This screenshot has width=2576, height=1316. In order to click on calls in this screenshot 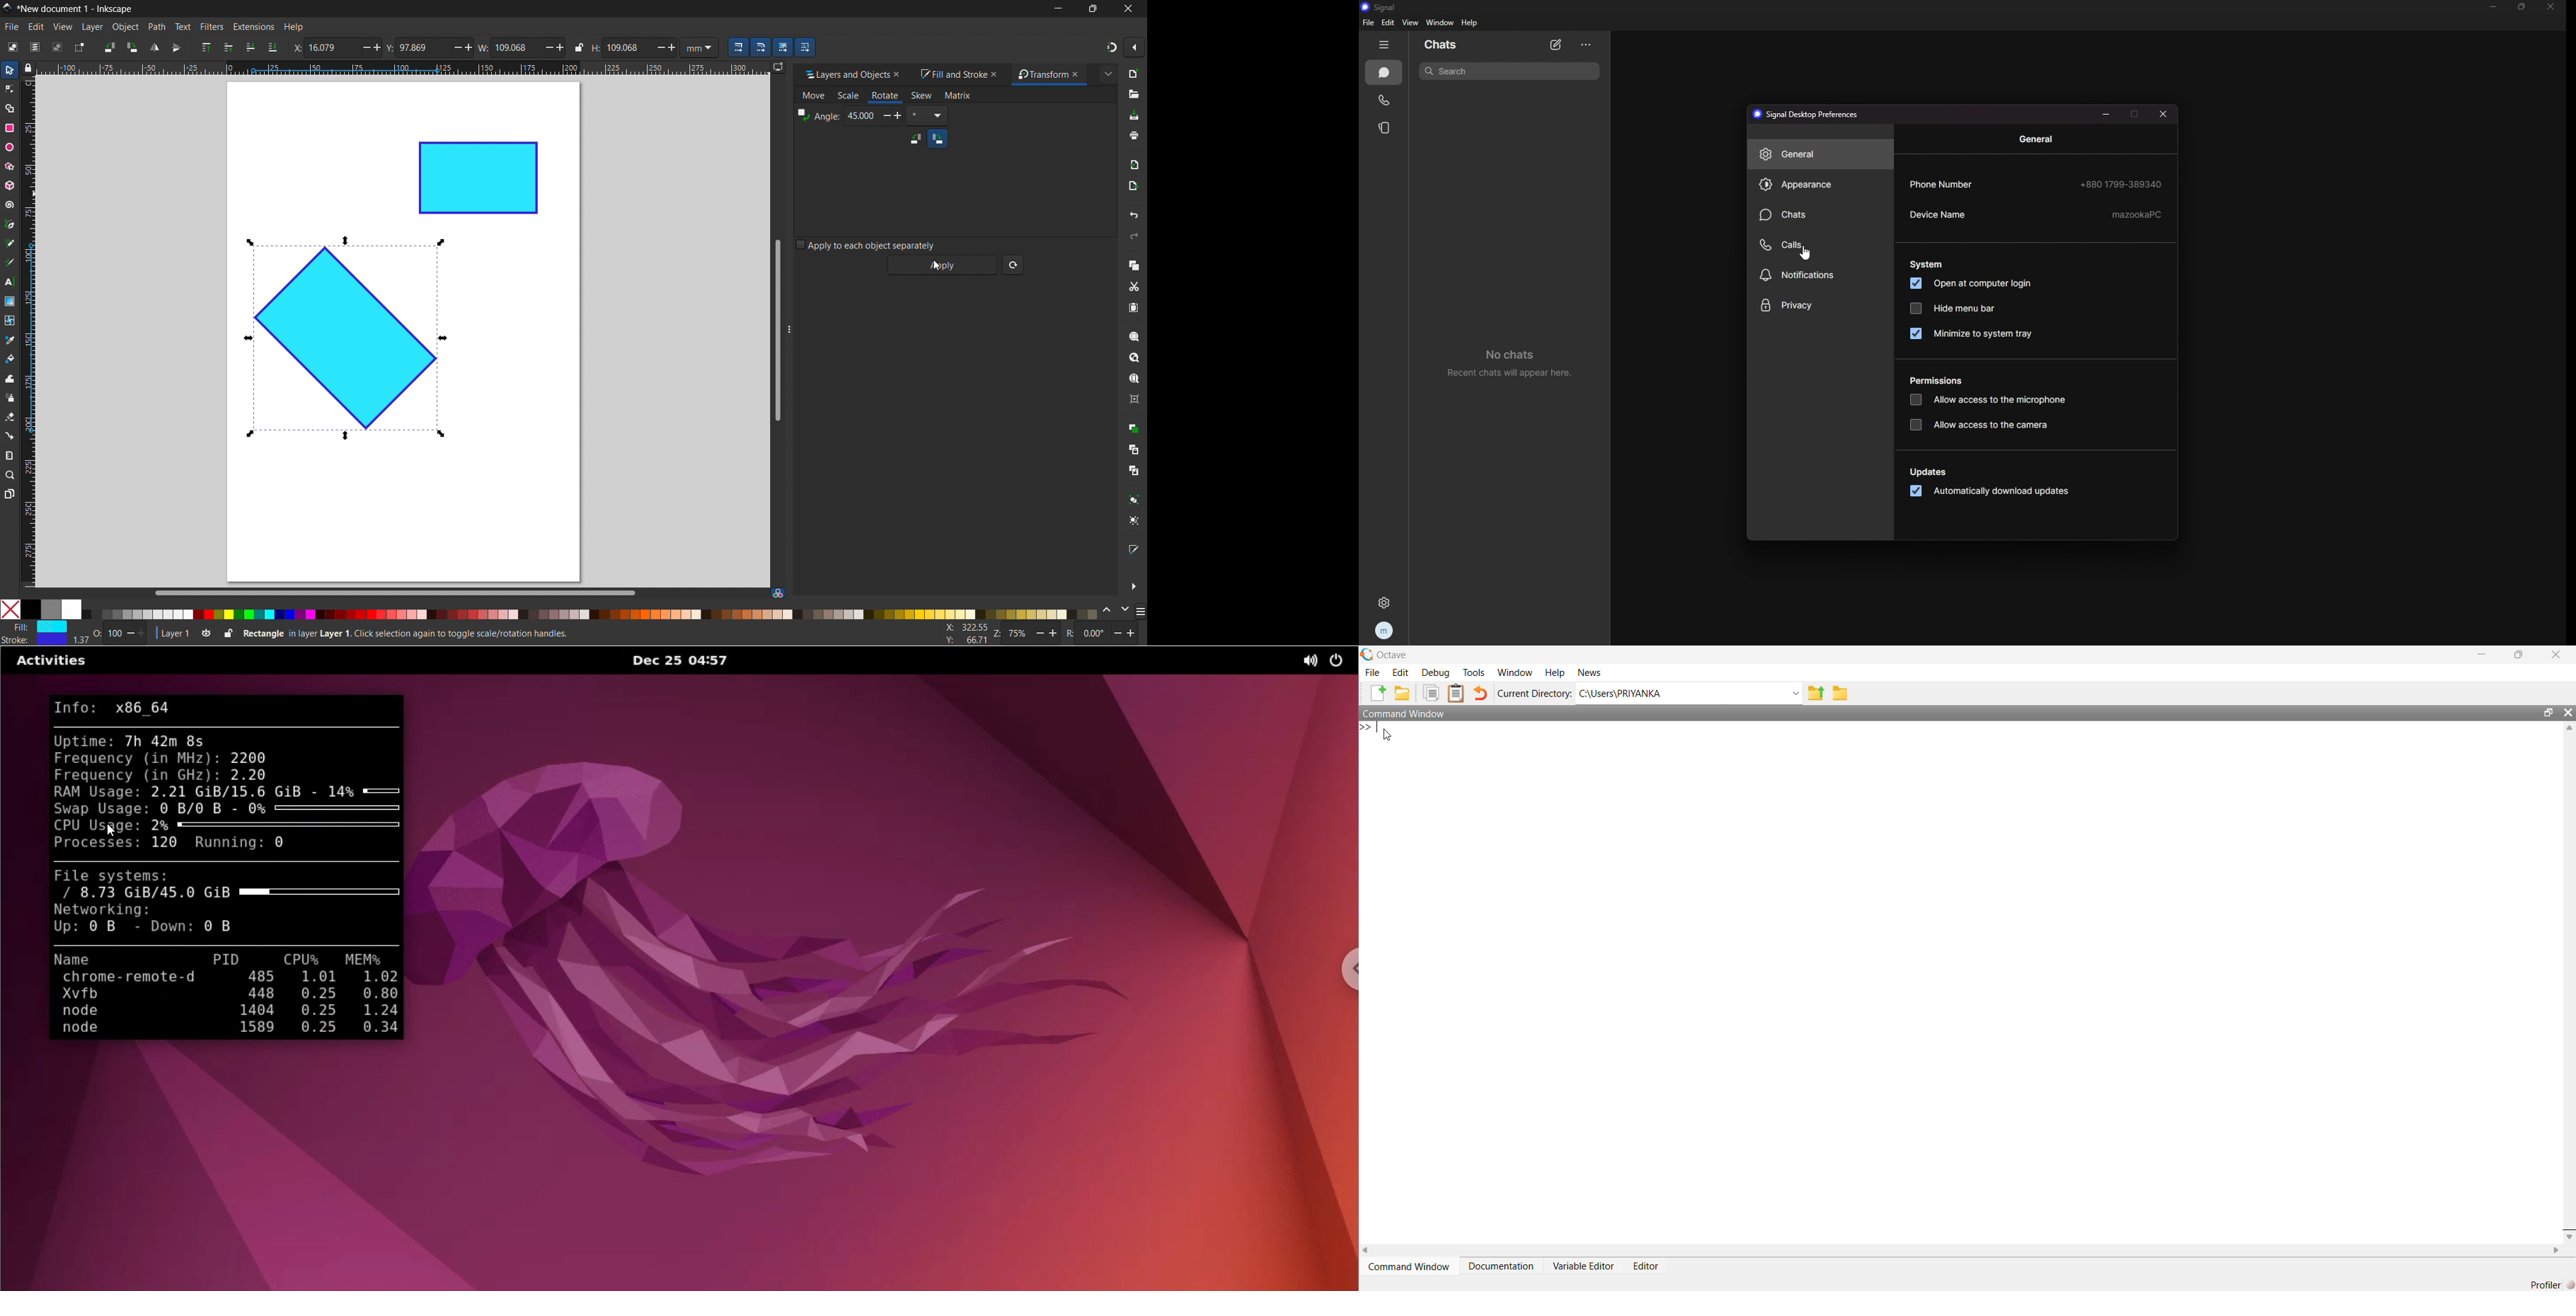, I will do `click(1385, 101)`.